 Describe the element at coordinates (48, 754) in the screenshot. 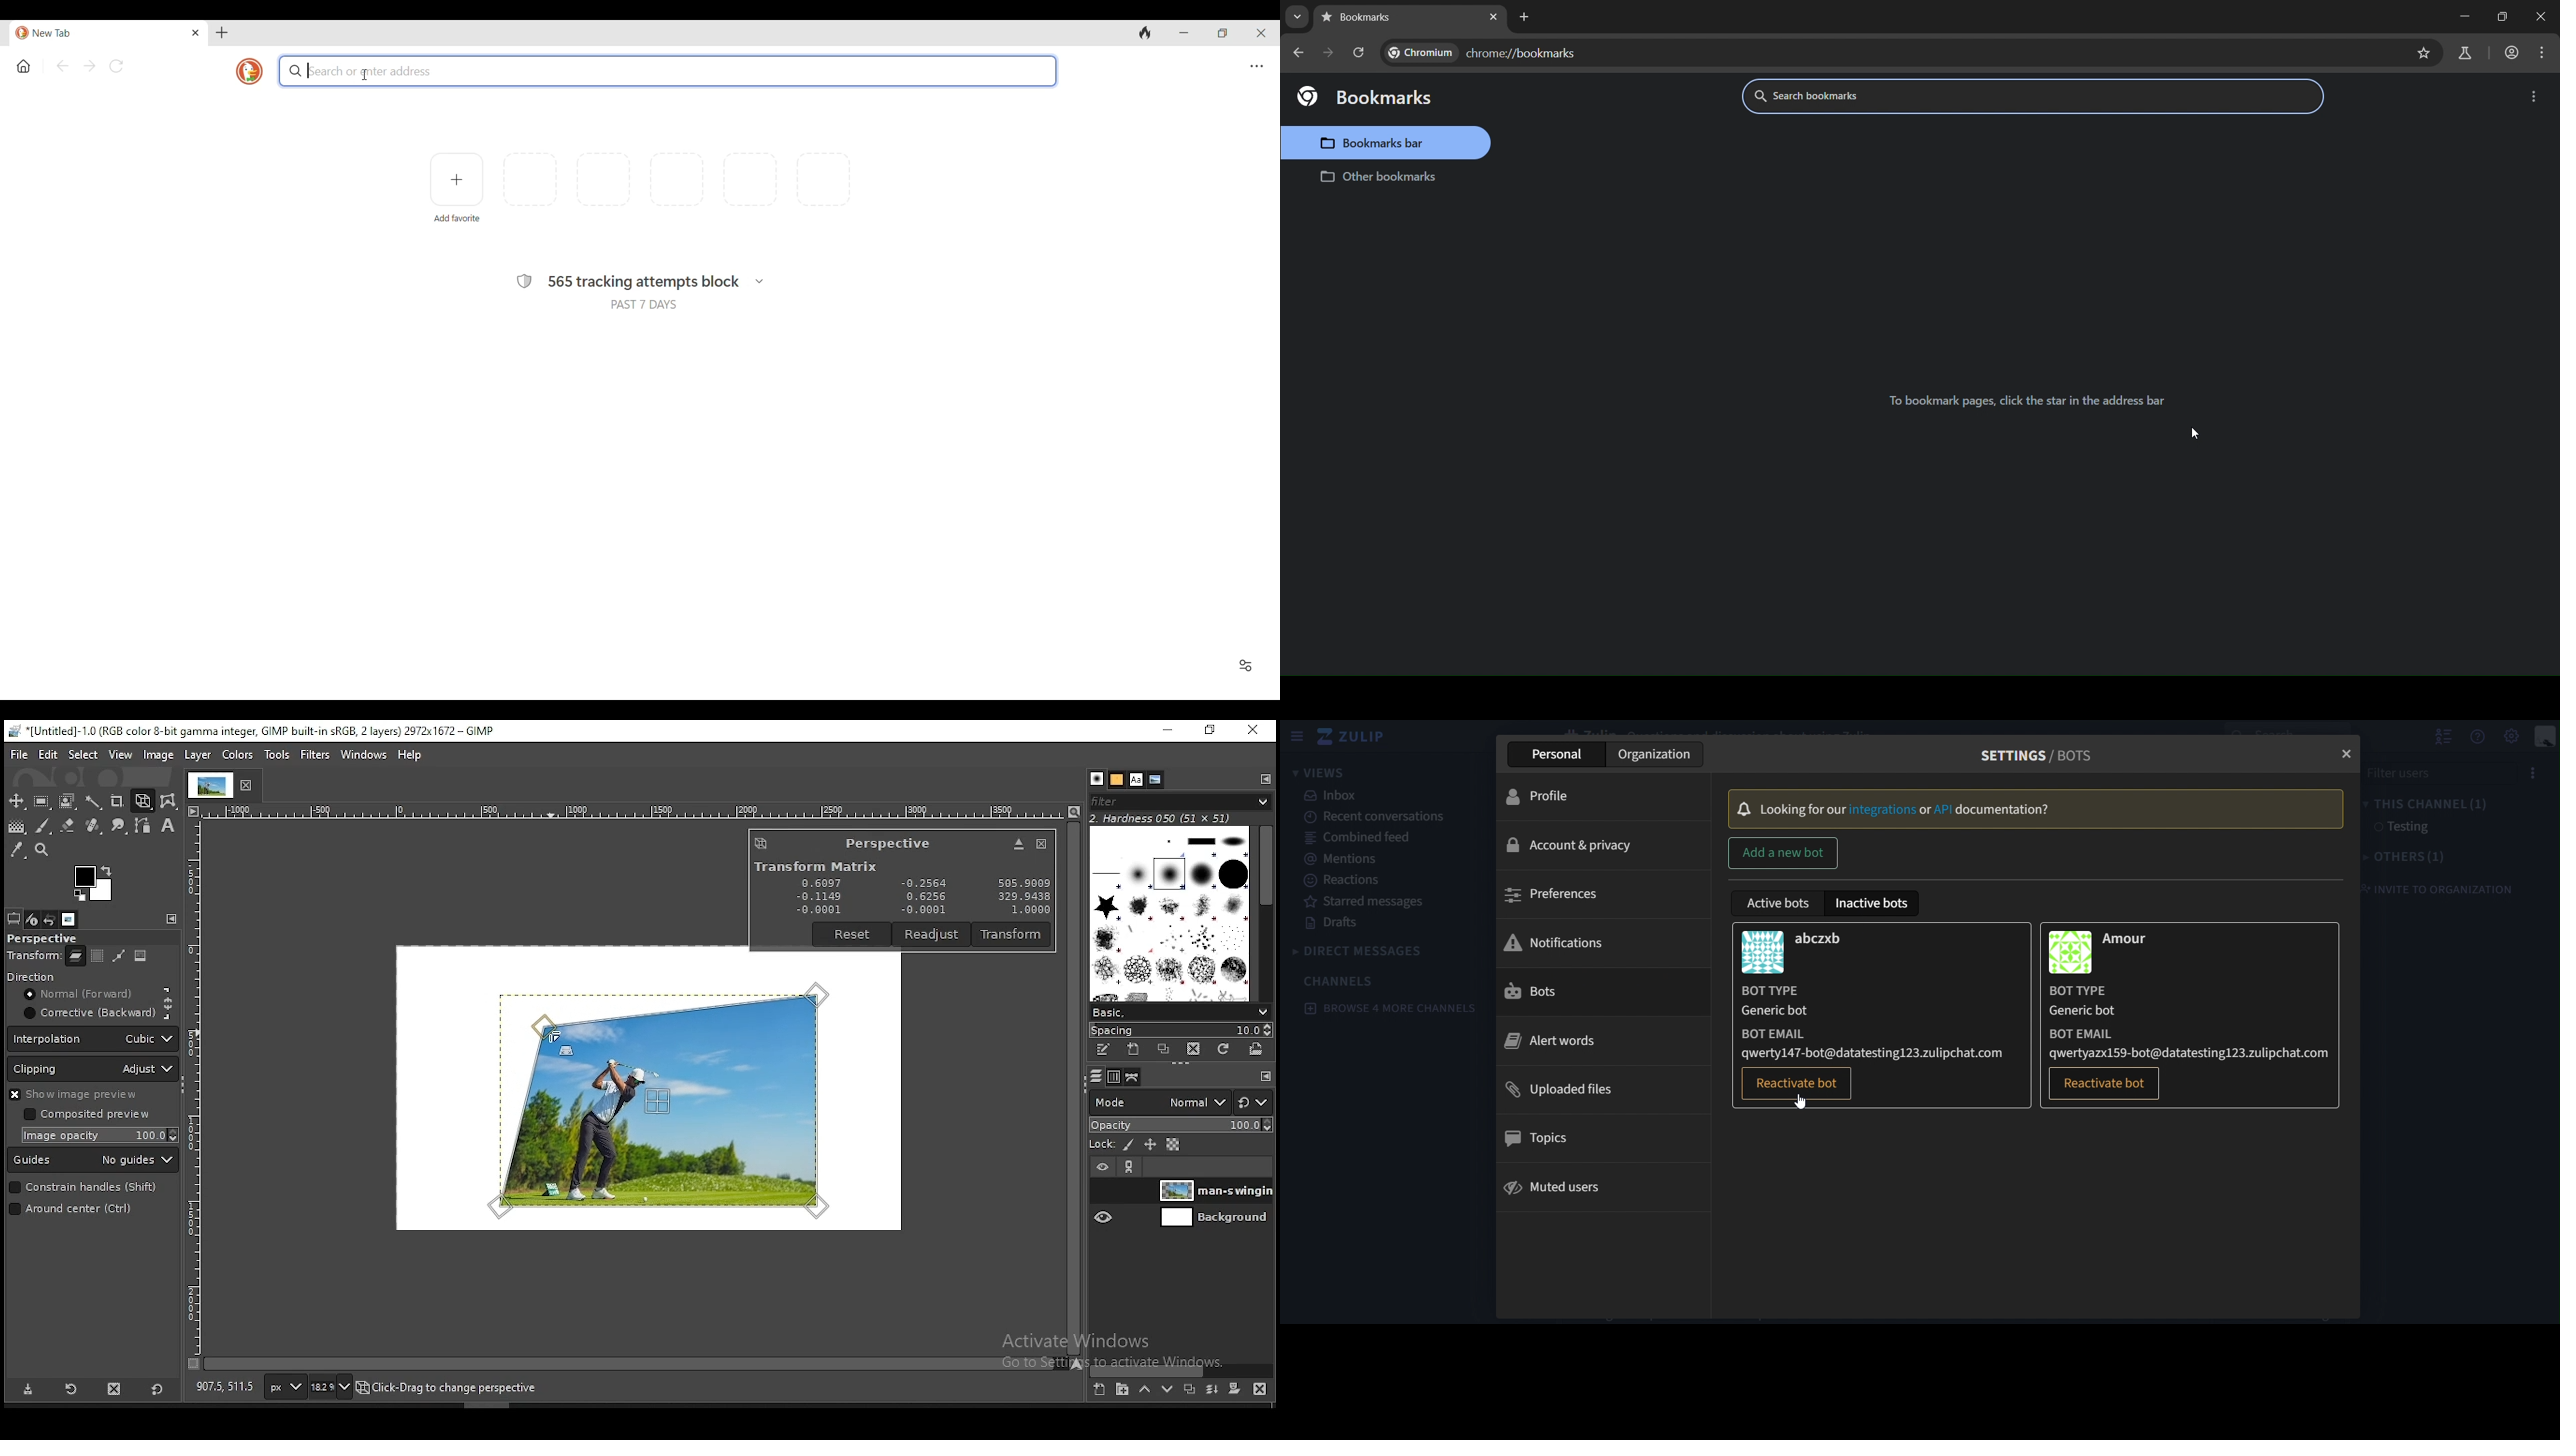

I see `edit` at that location.